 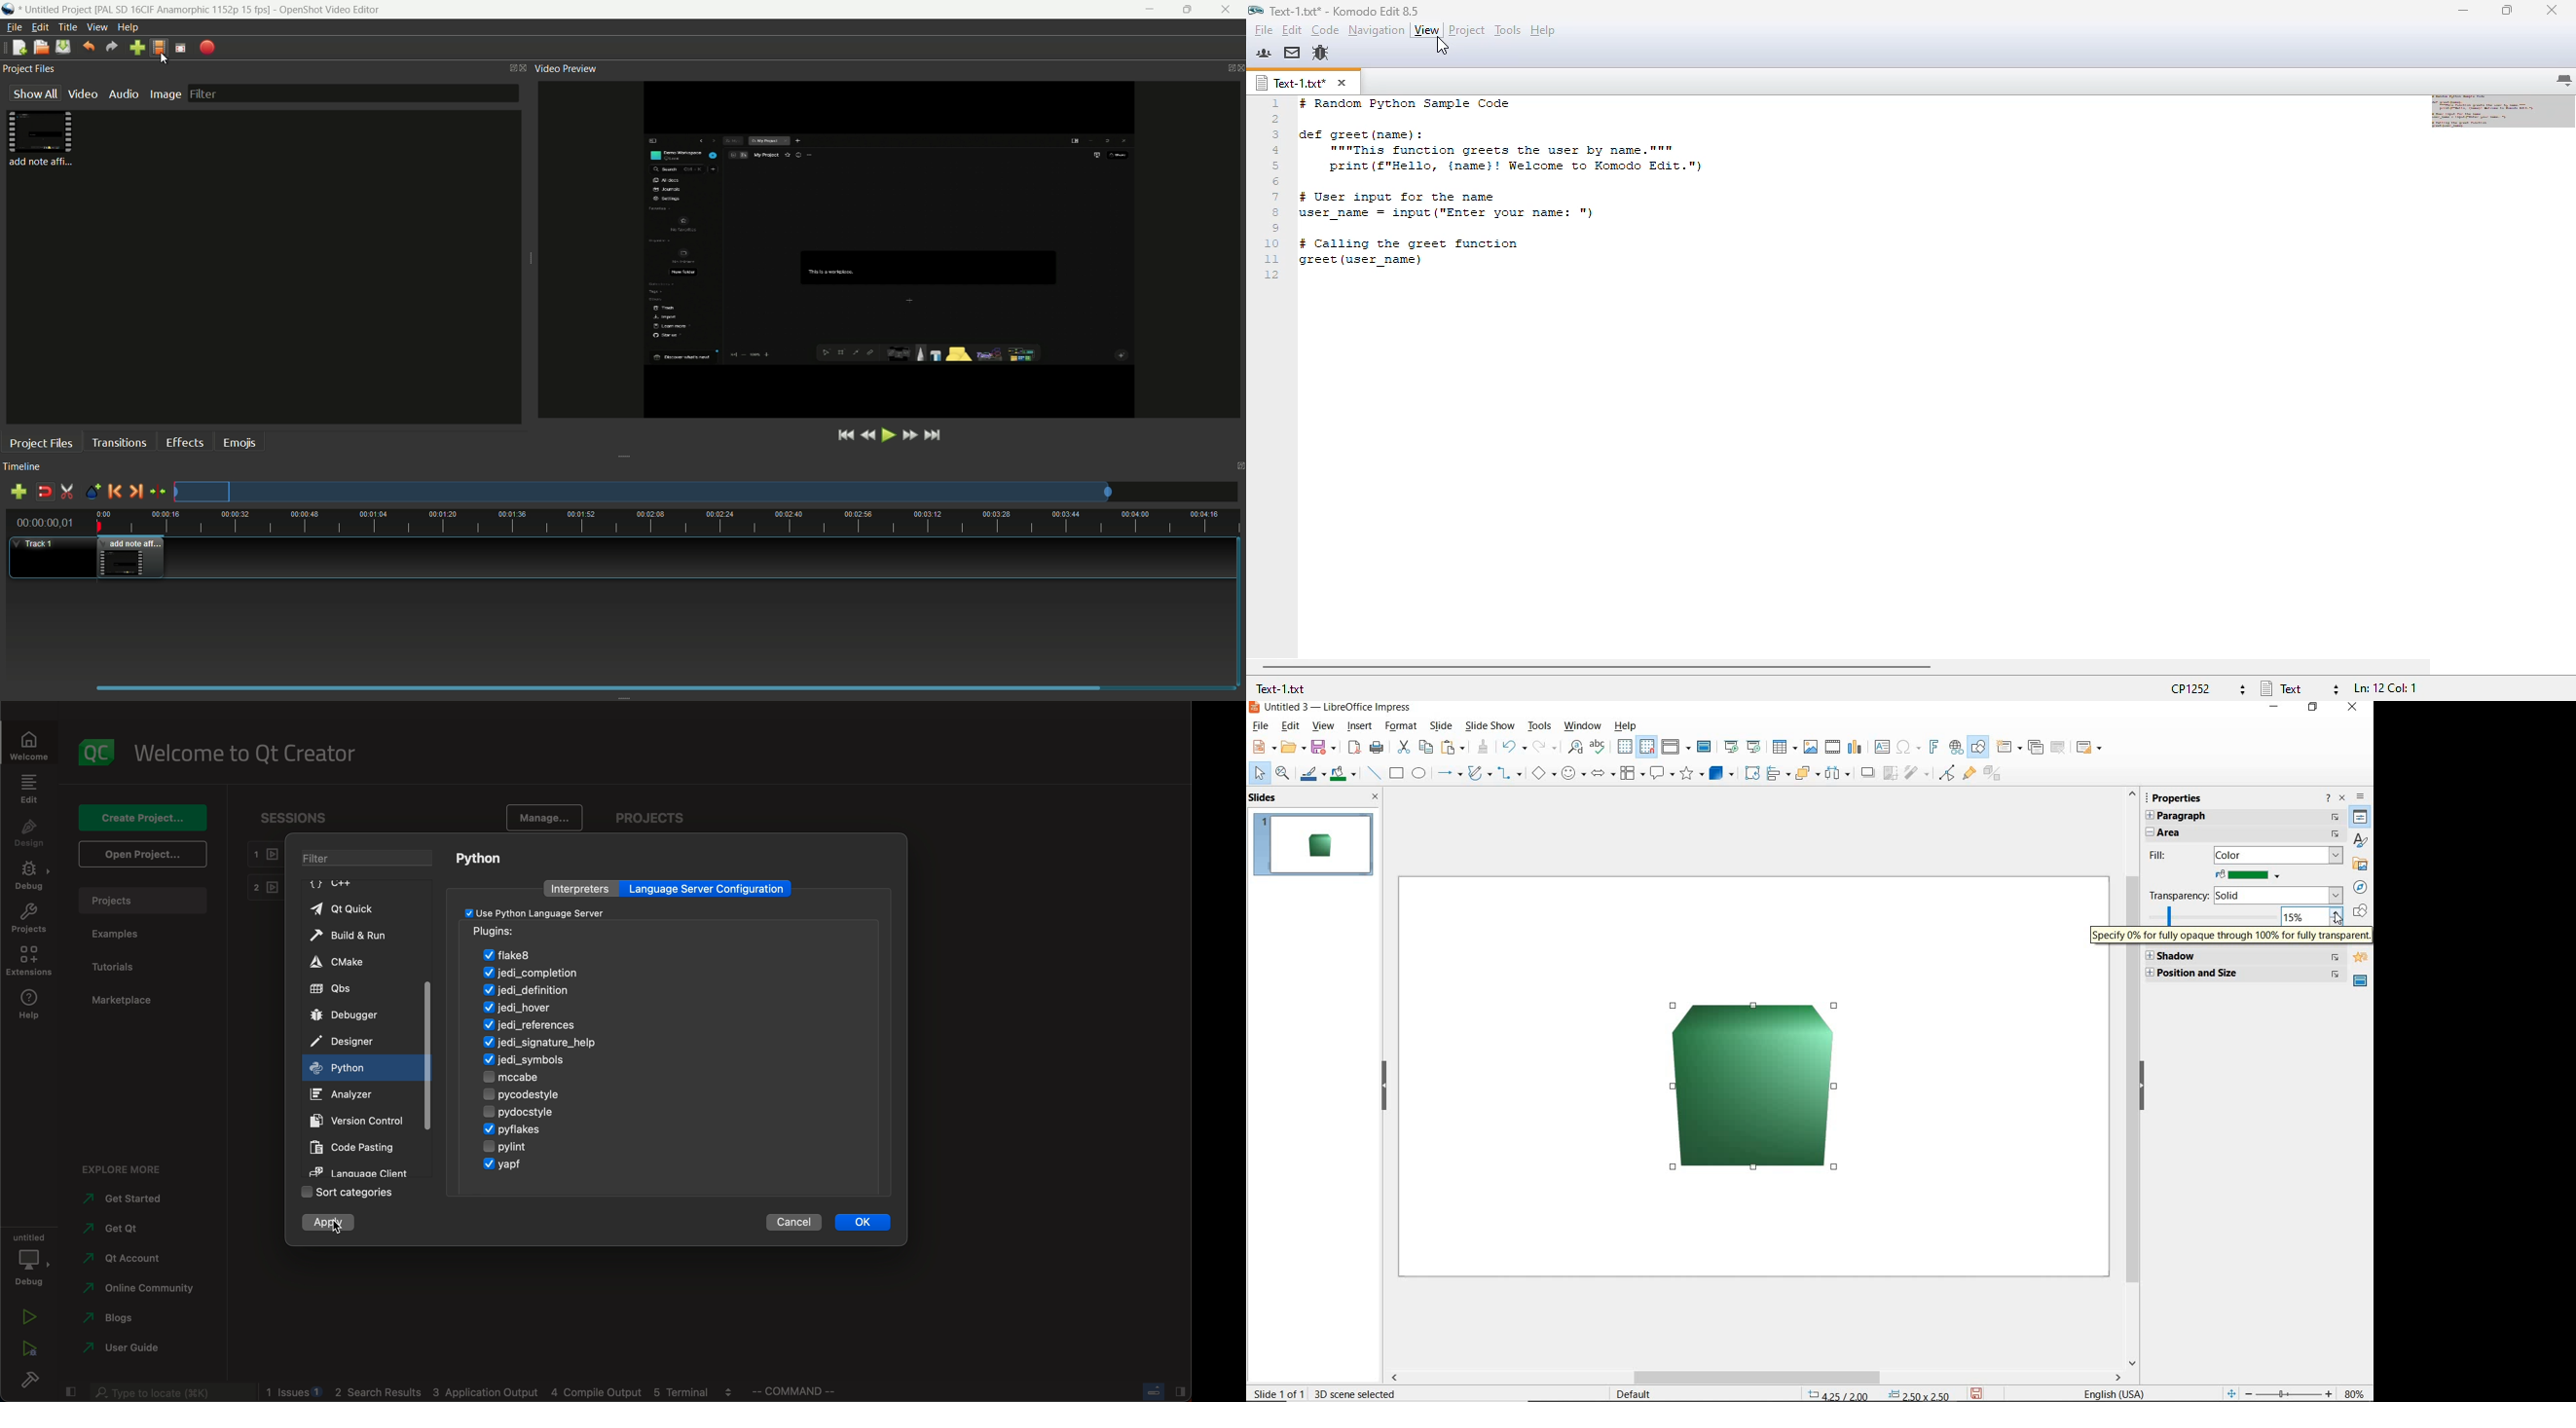 What do you see at coordinates (2343, 799) in the screenshot?
I see `CLOSE SIDEBAR DECK` at bounding box center [2343, 799].